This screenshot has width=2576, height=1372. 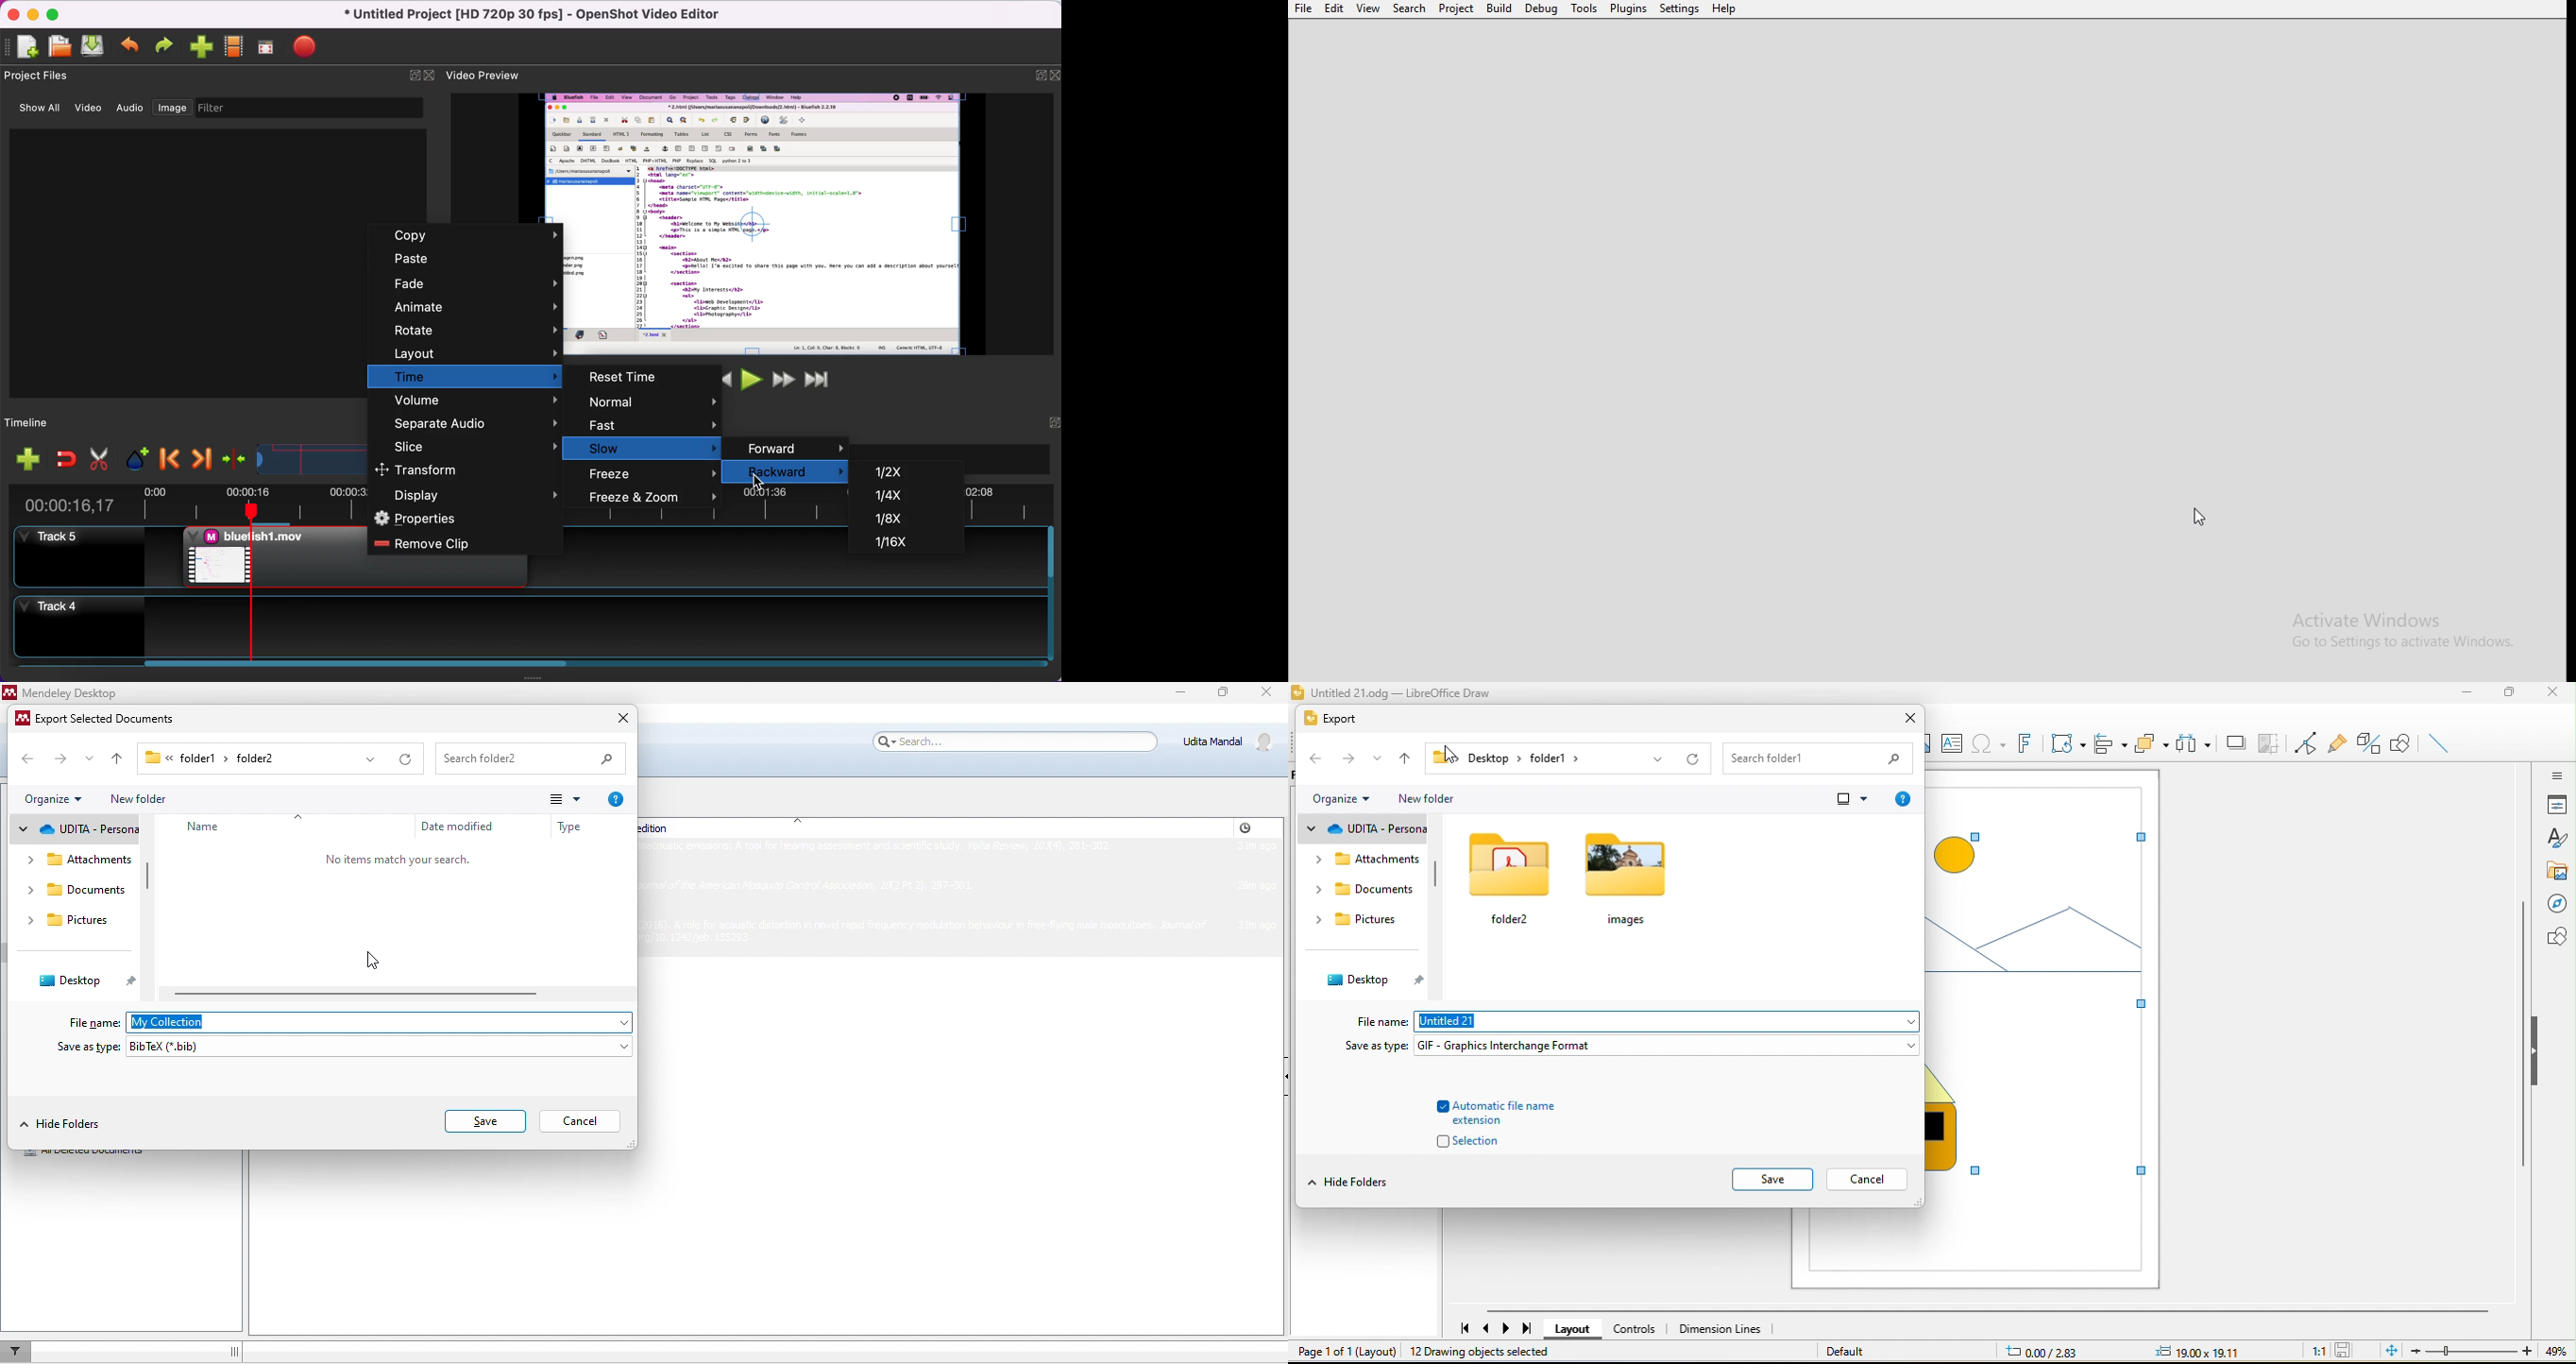 I want to click on forward, so click(x=794, y=446).